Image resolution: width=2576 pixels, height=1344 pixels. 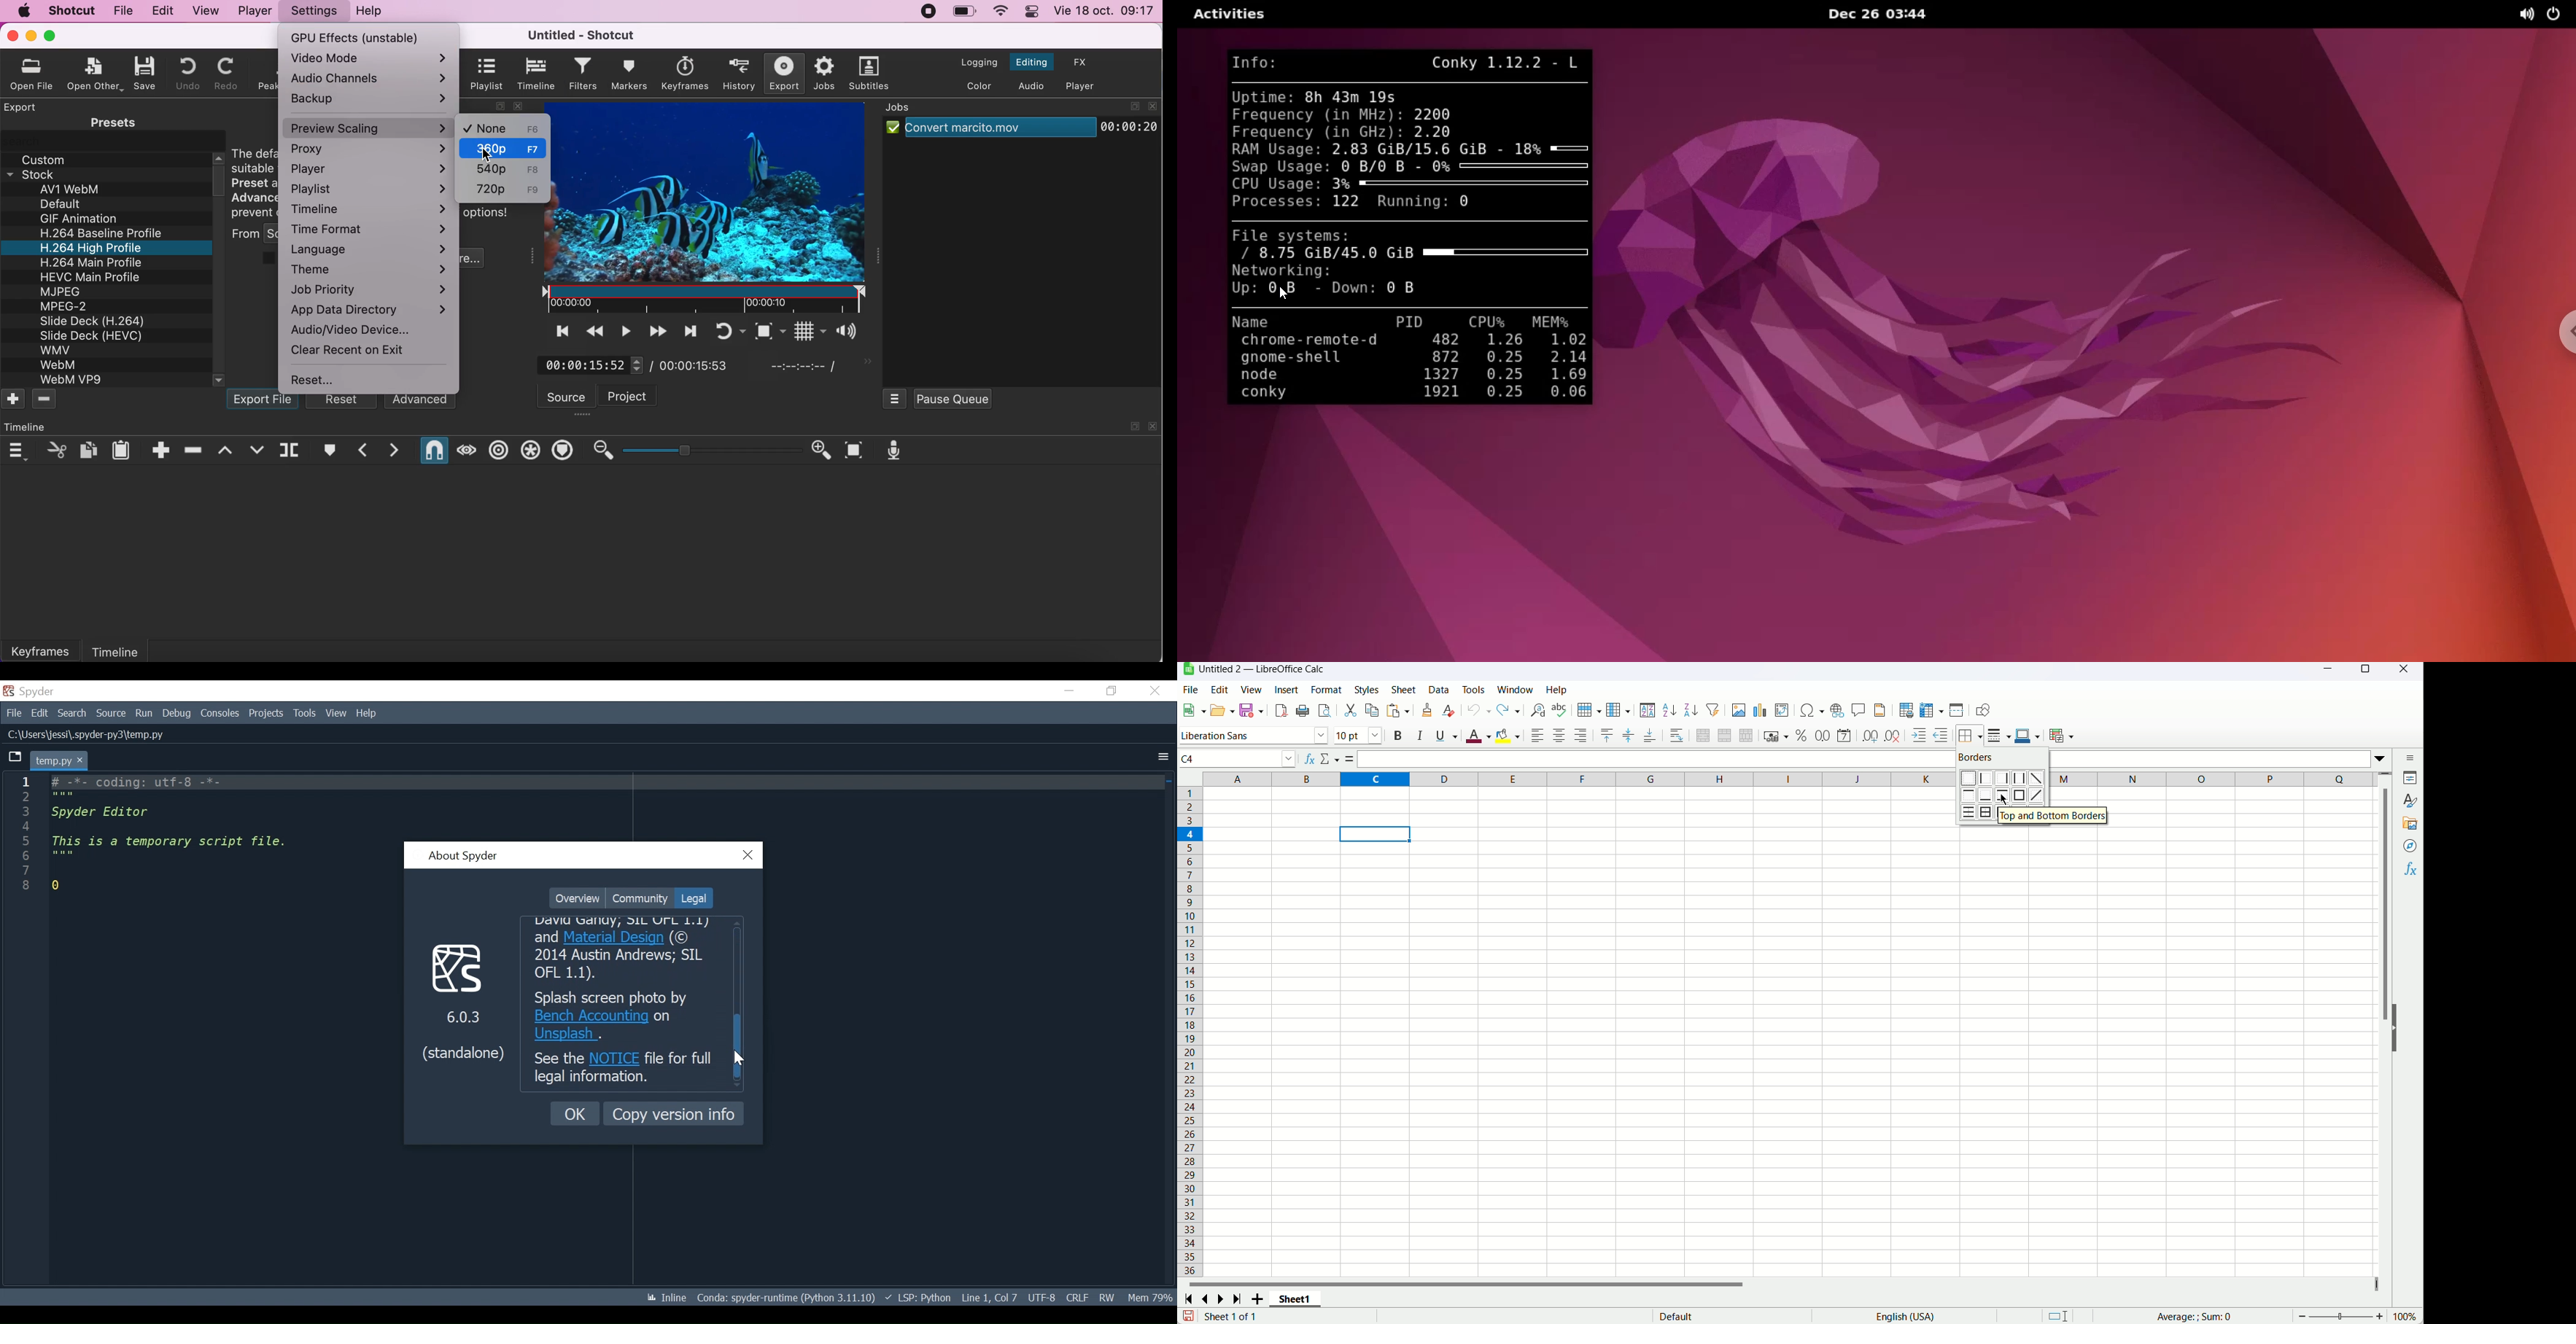 What do you see at coordinates (1153, 106) in the screenshot?
I see `close` at bounding box center [1153, 106].